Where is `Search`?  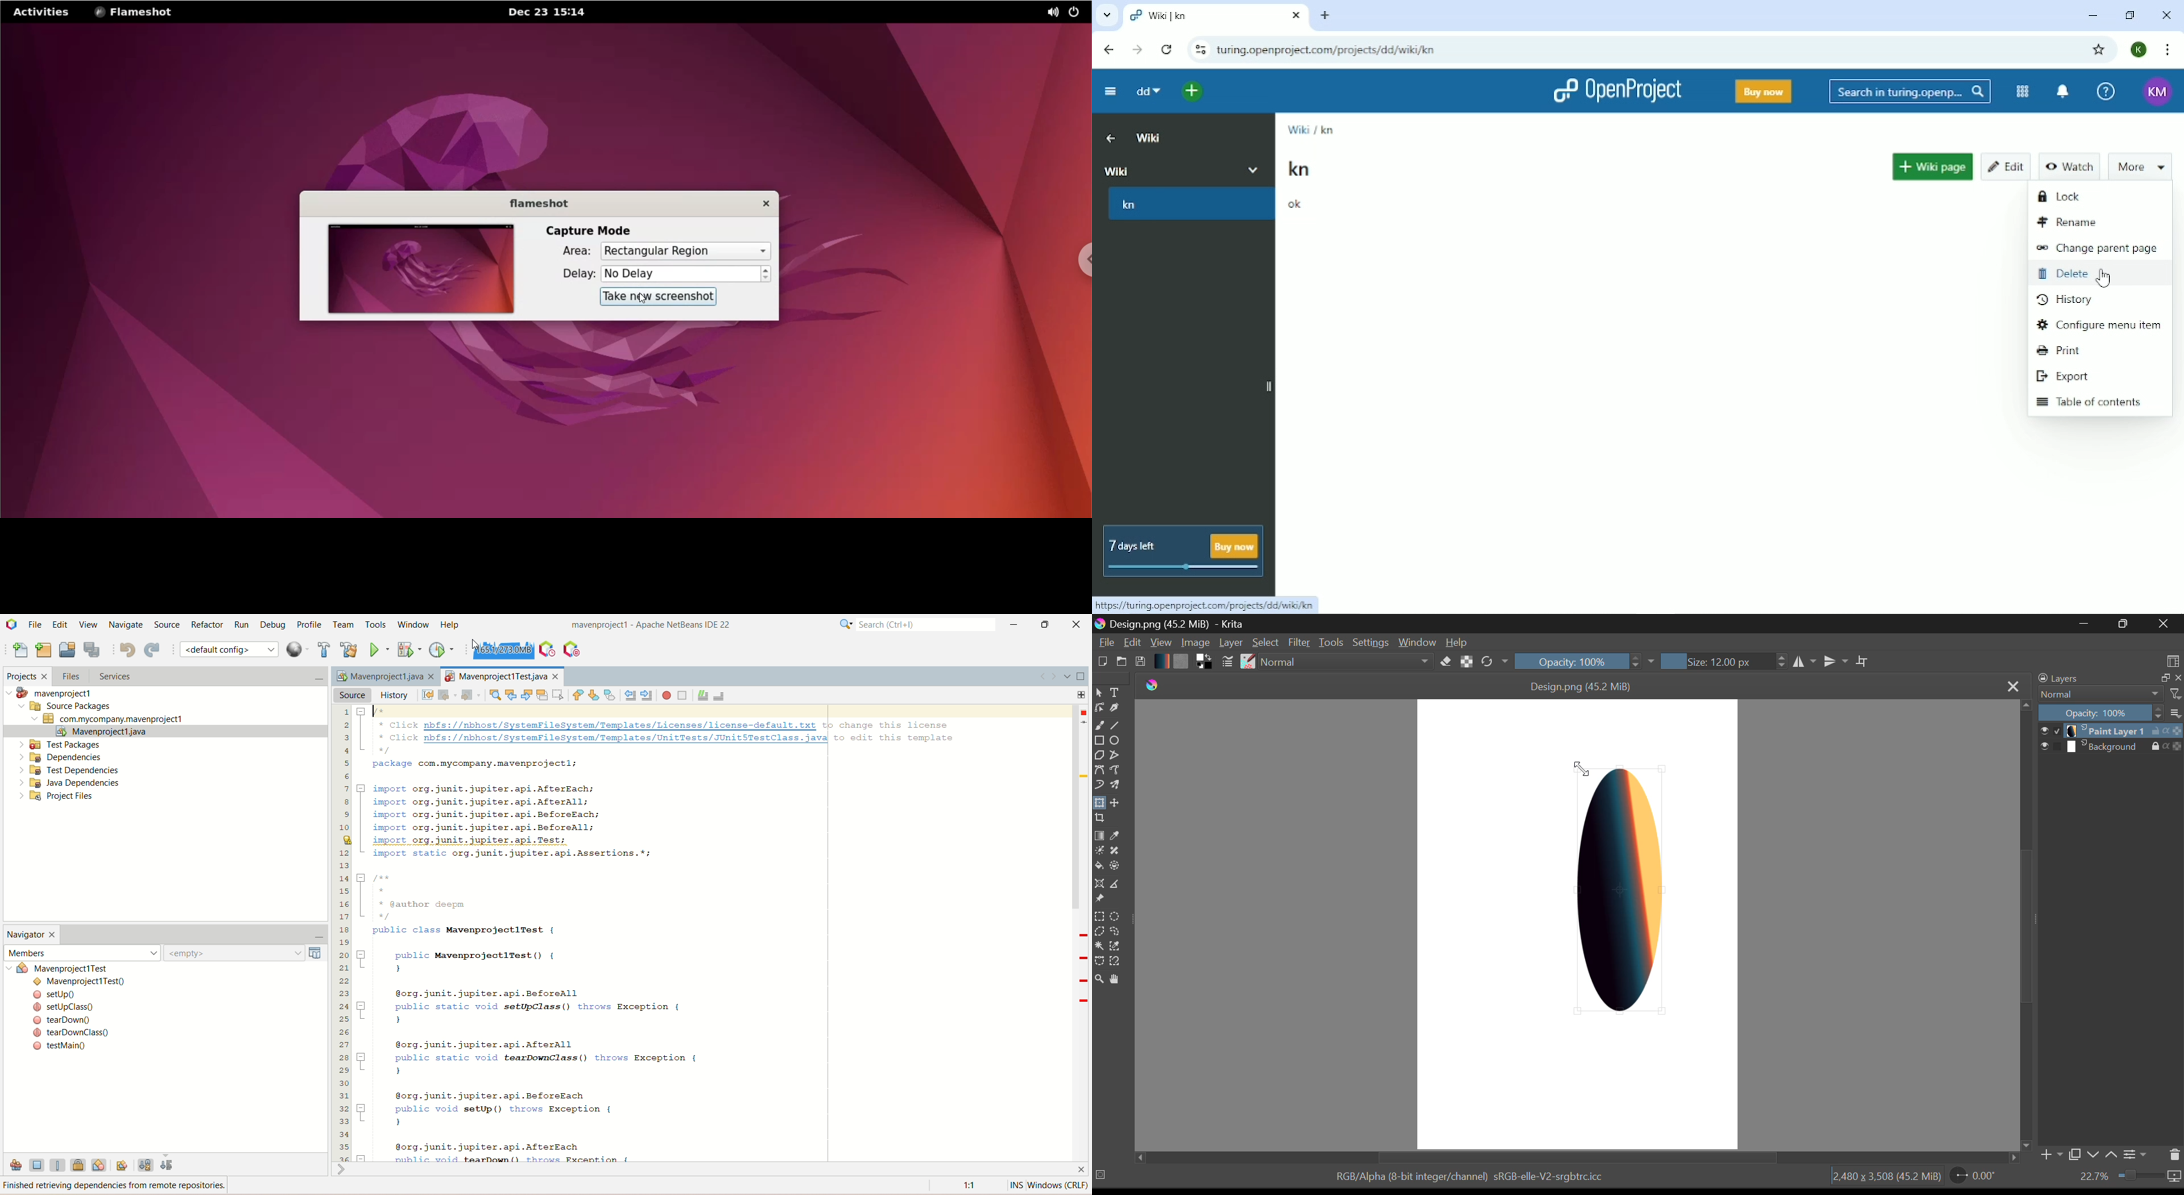
Search is located at coordinates (1910, 92).